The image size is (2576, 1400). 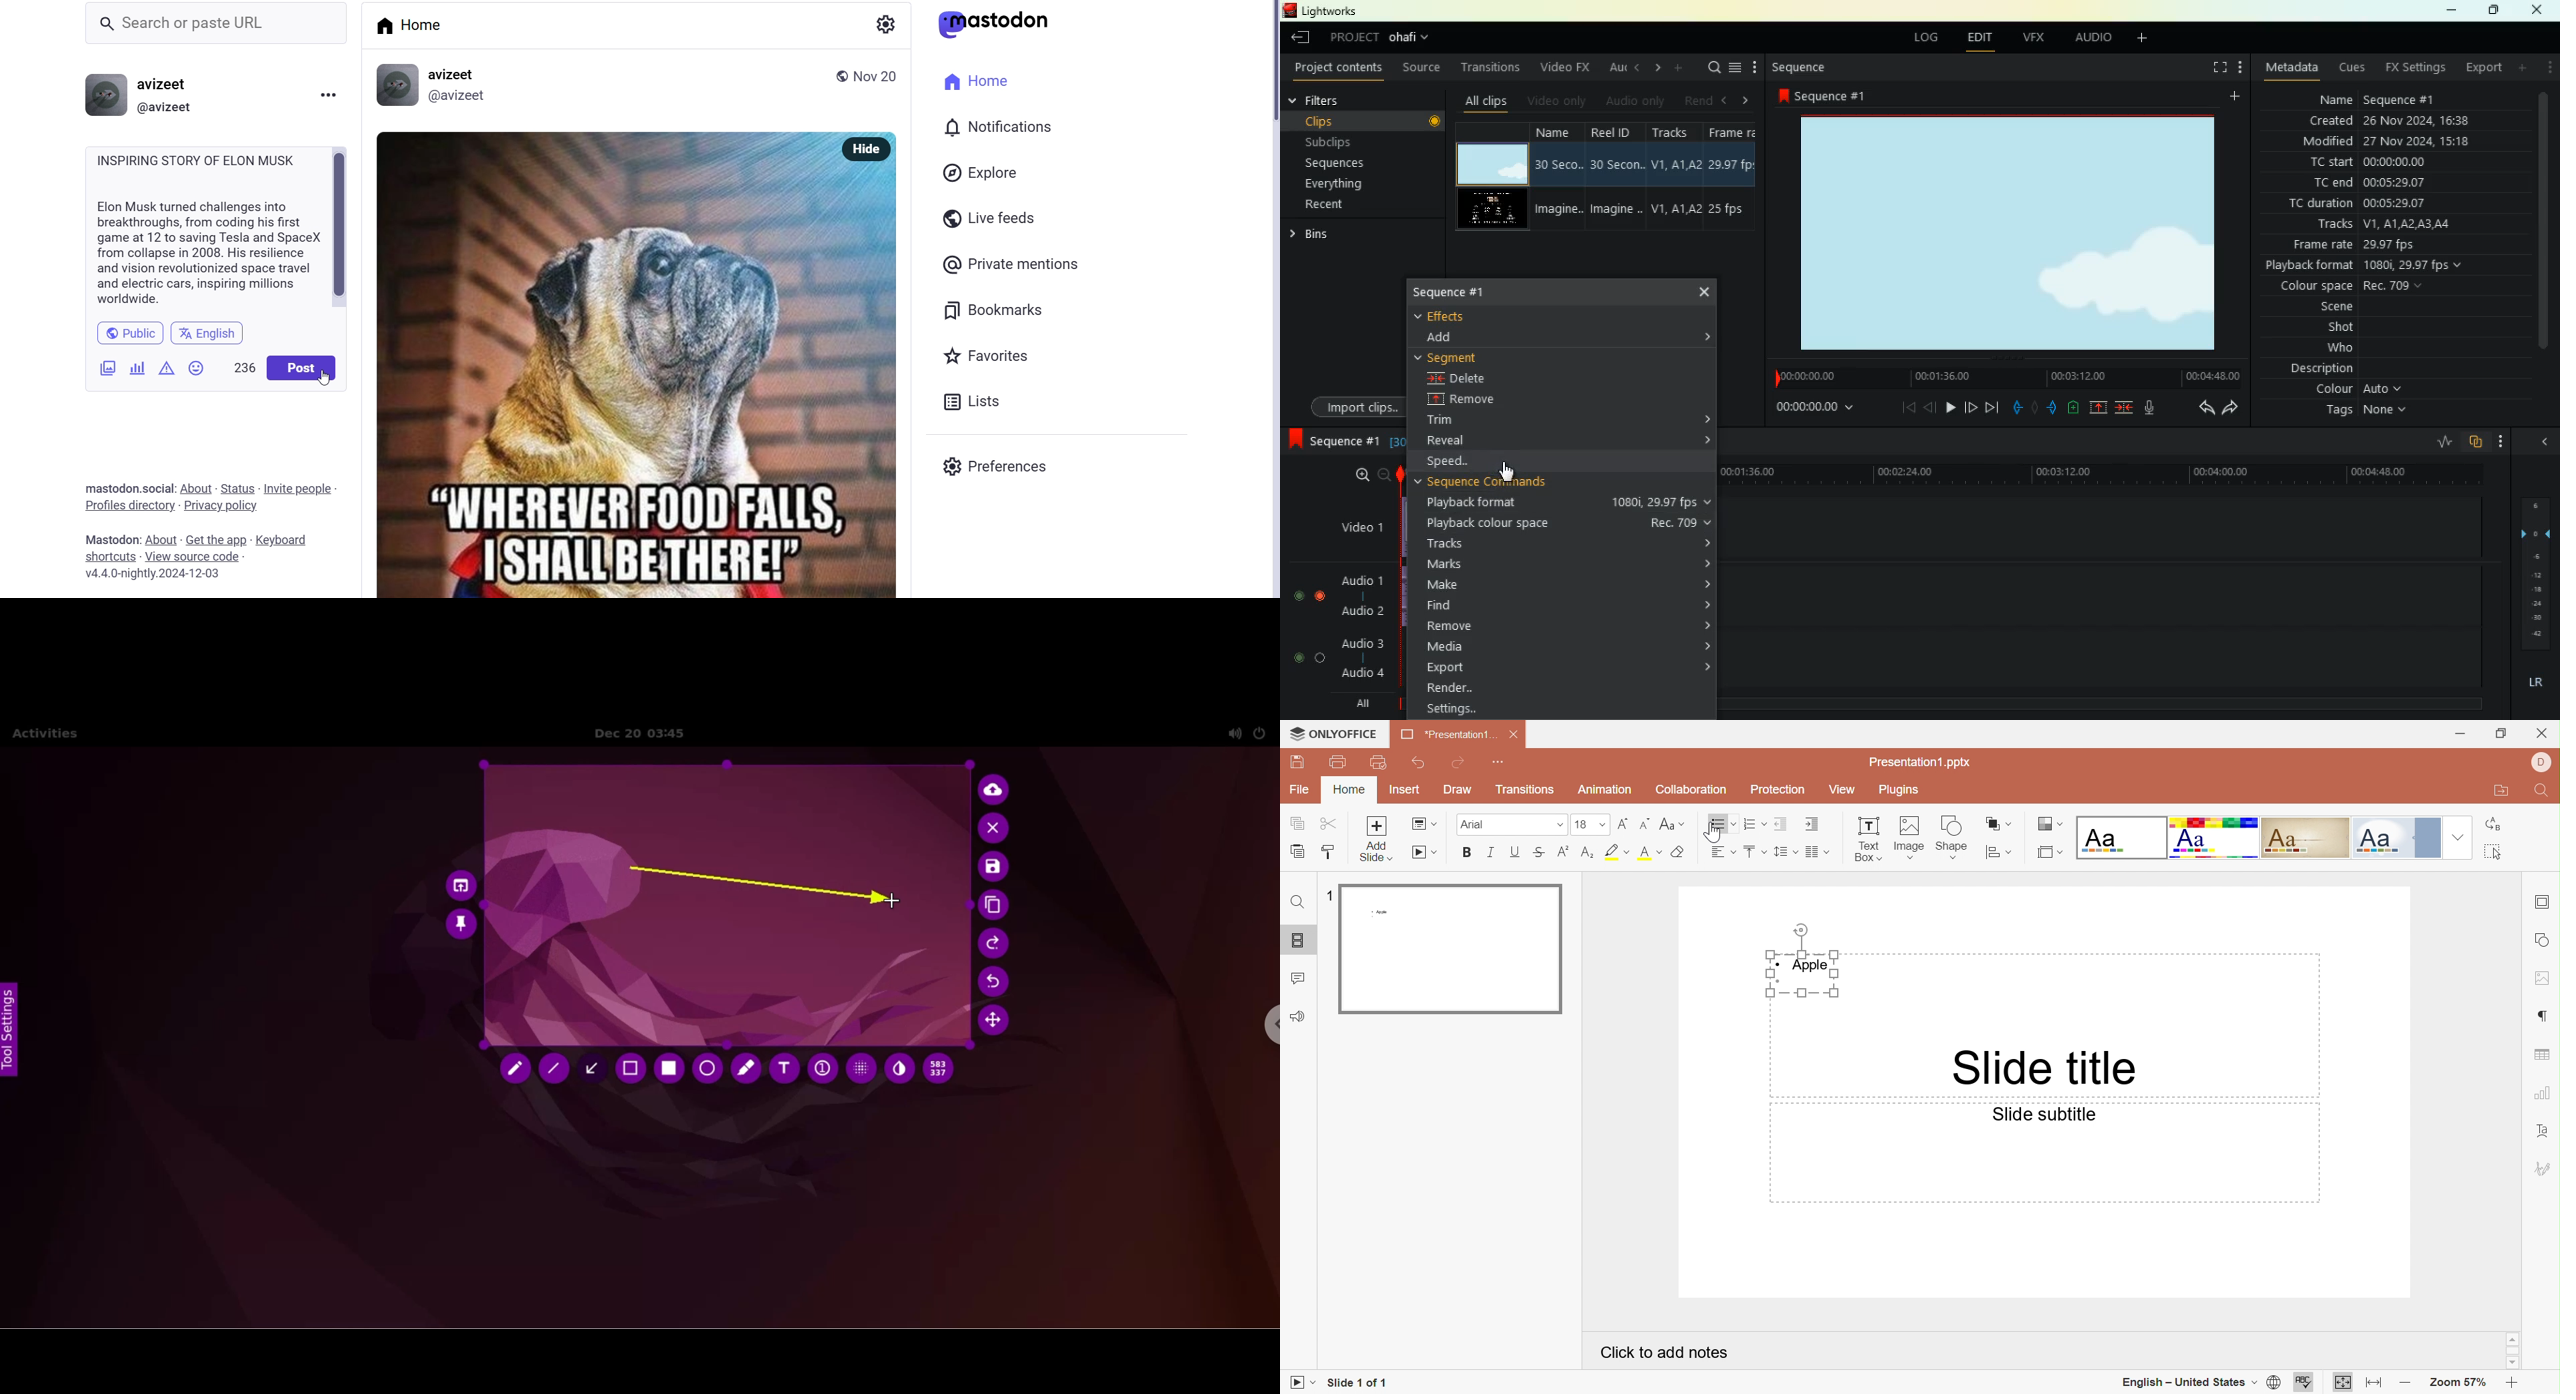 I want to click on Select all, so click(x=2499, y=854).